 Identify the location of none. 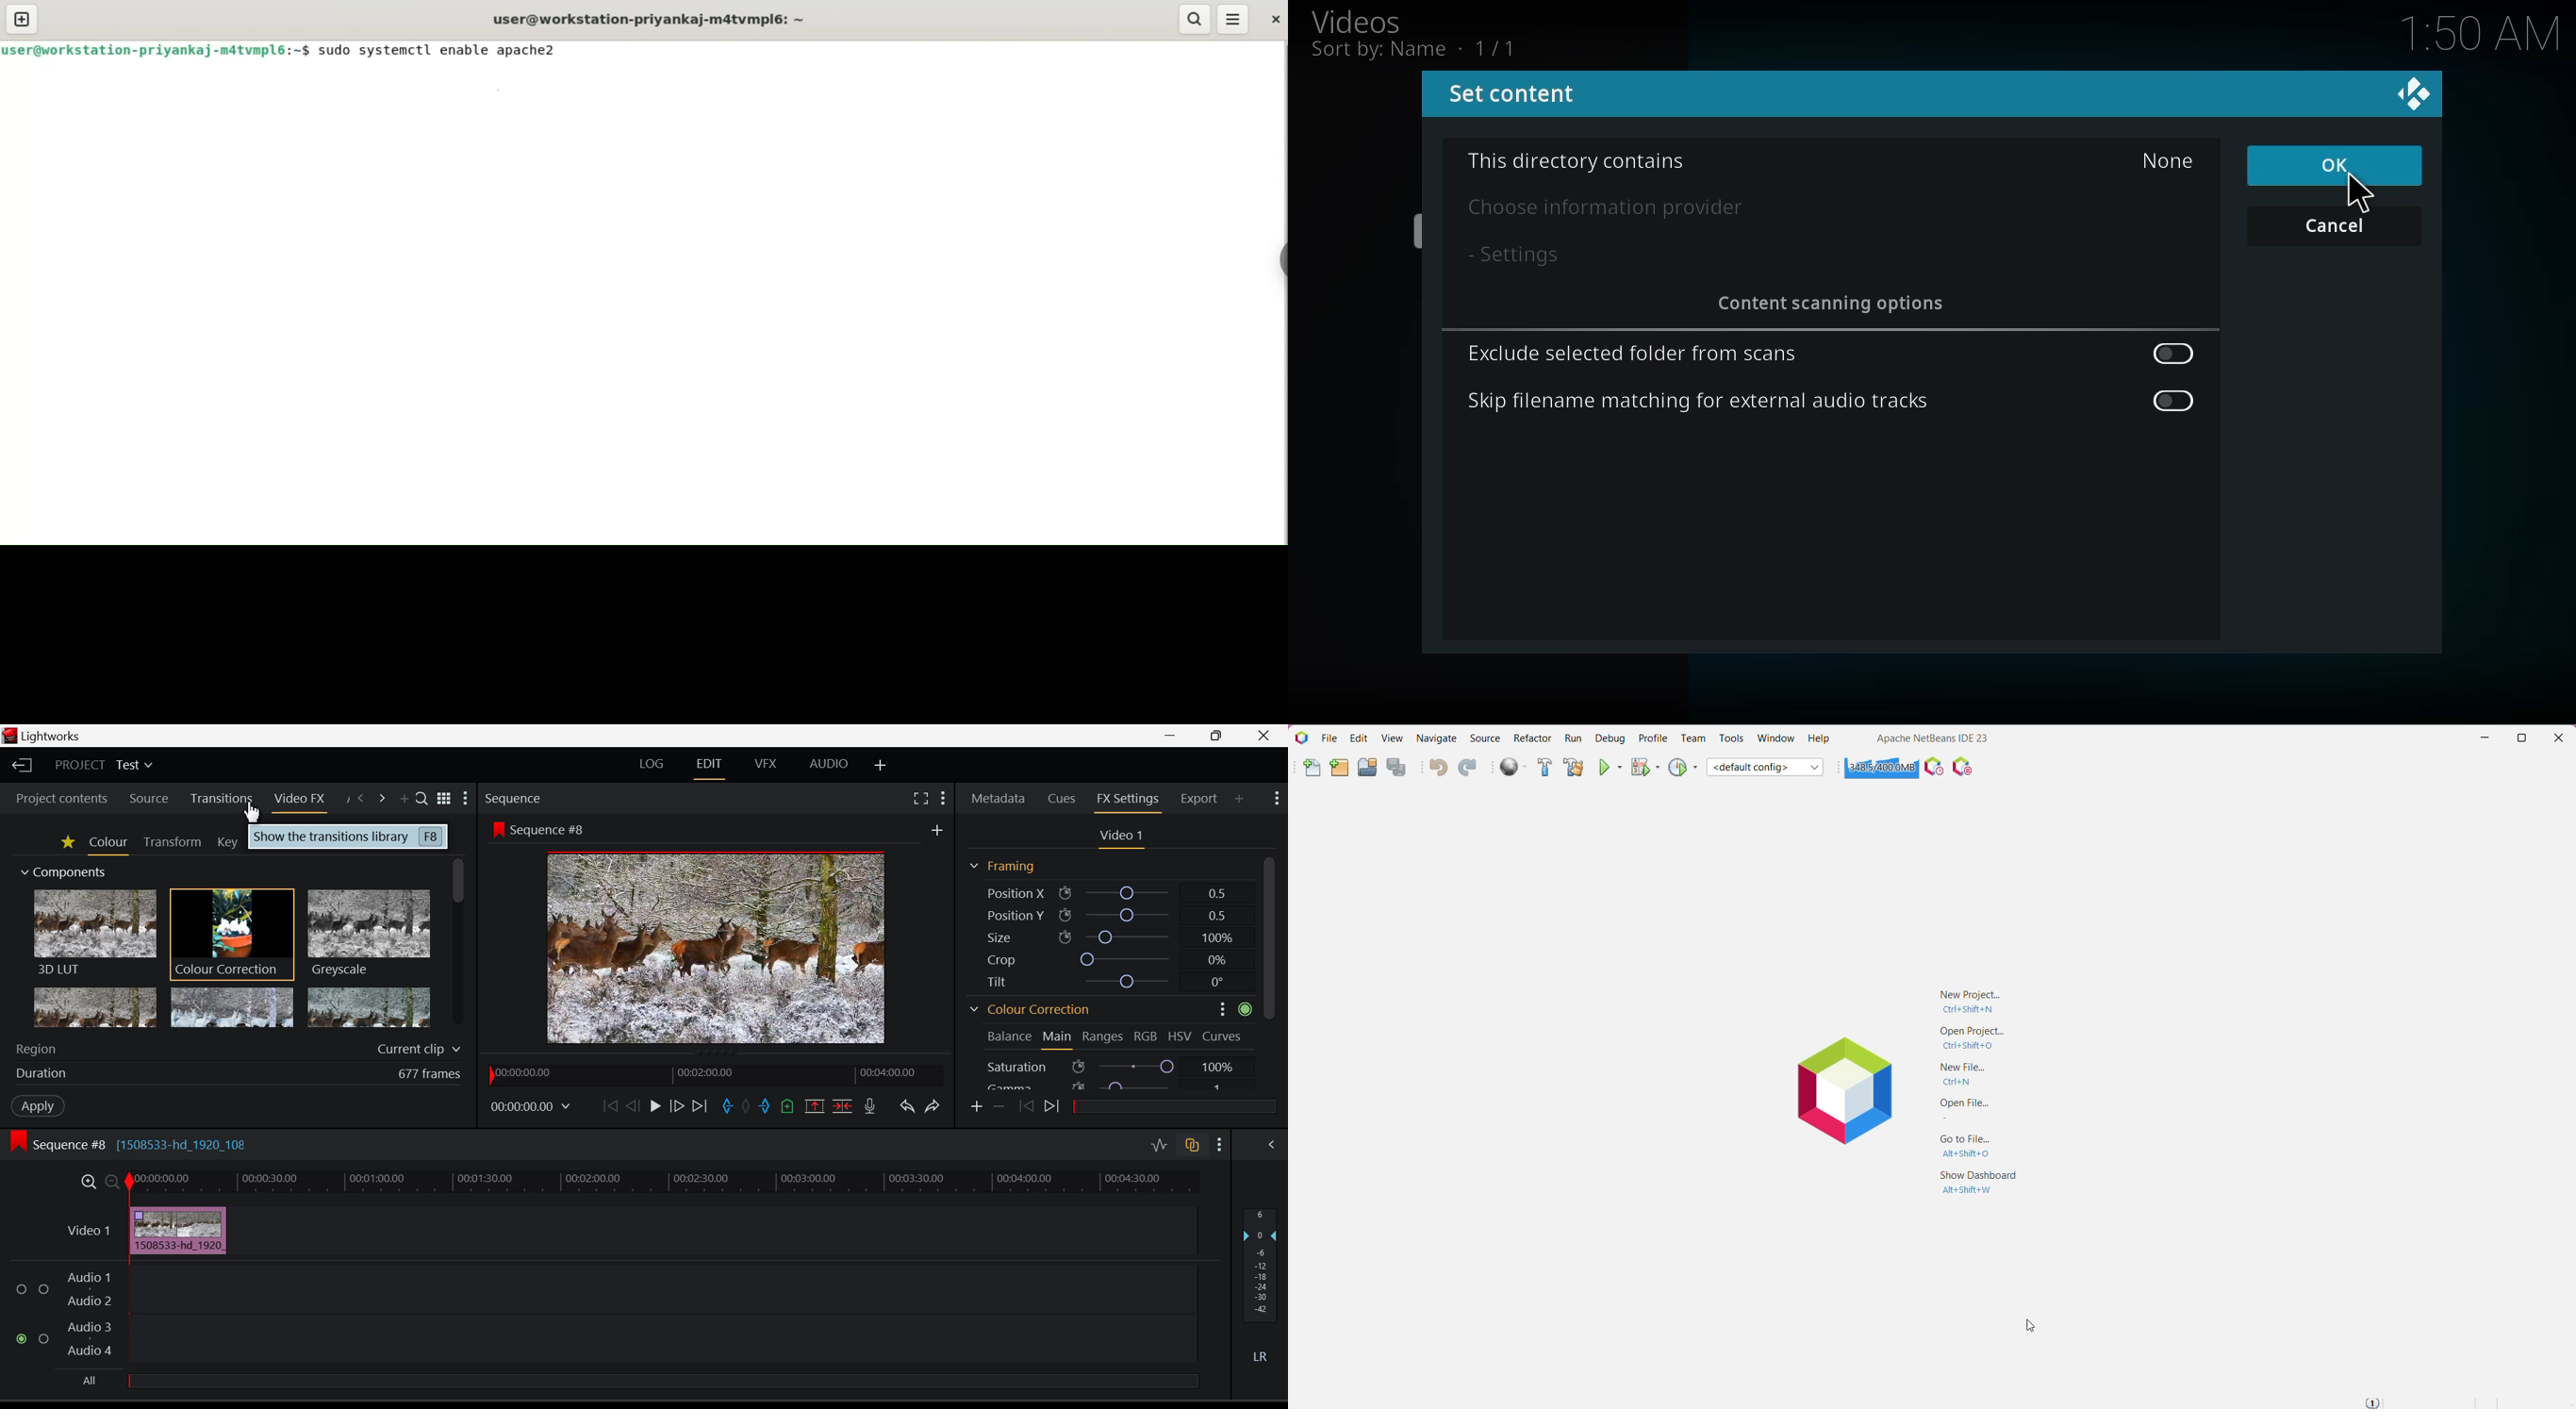
(2167, 158).